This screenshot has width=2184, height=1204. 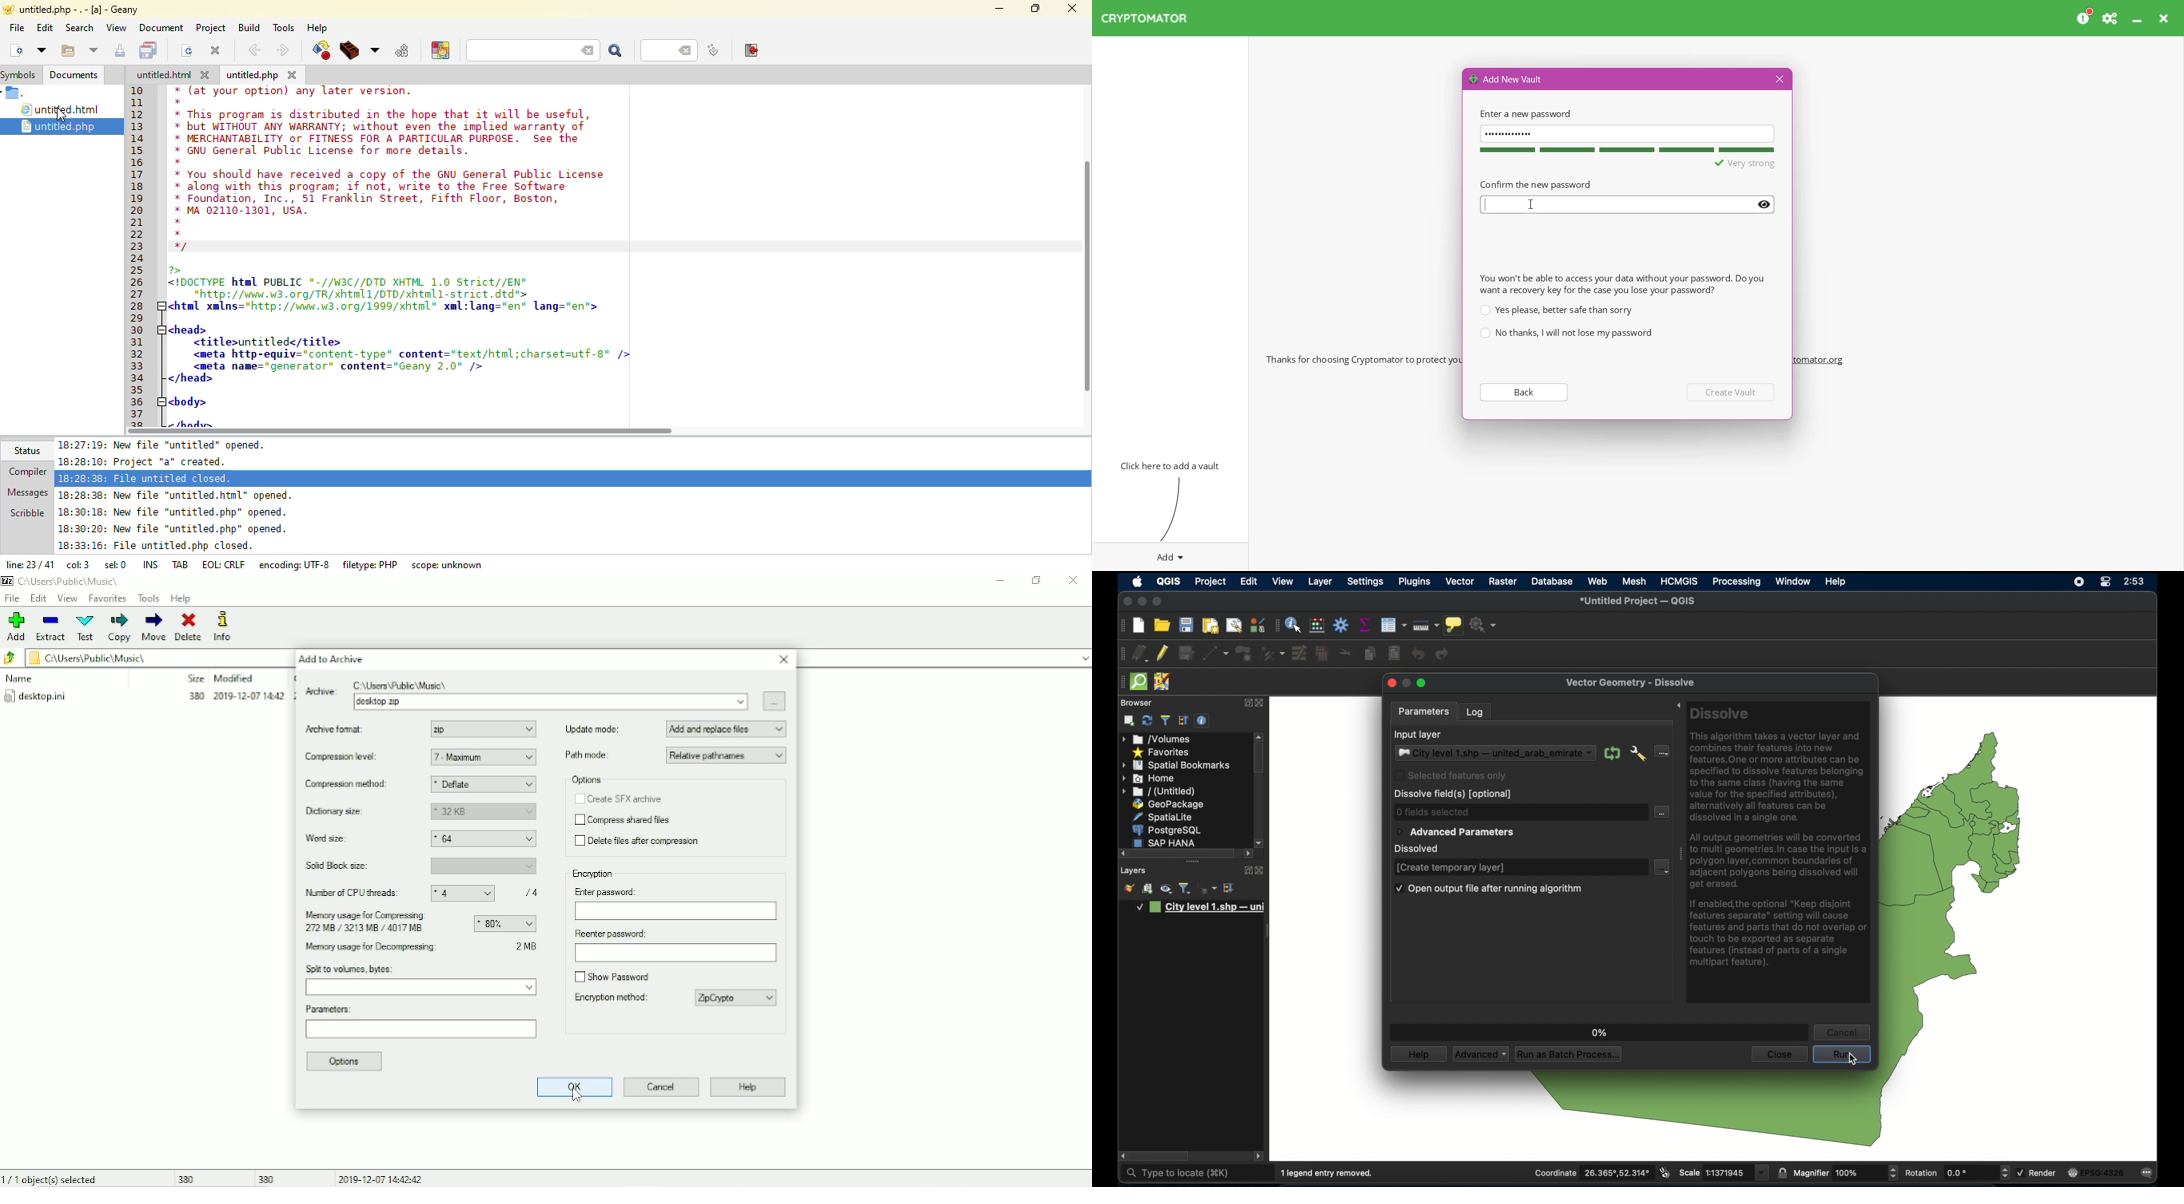 What do you see at coordinates (1535, 184) in the screenshot?
I see `Confirm the new password` at bounding box center [1535, 184].